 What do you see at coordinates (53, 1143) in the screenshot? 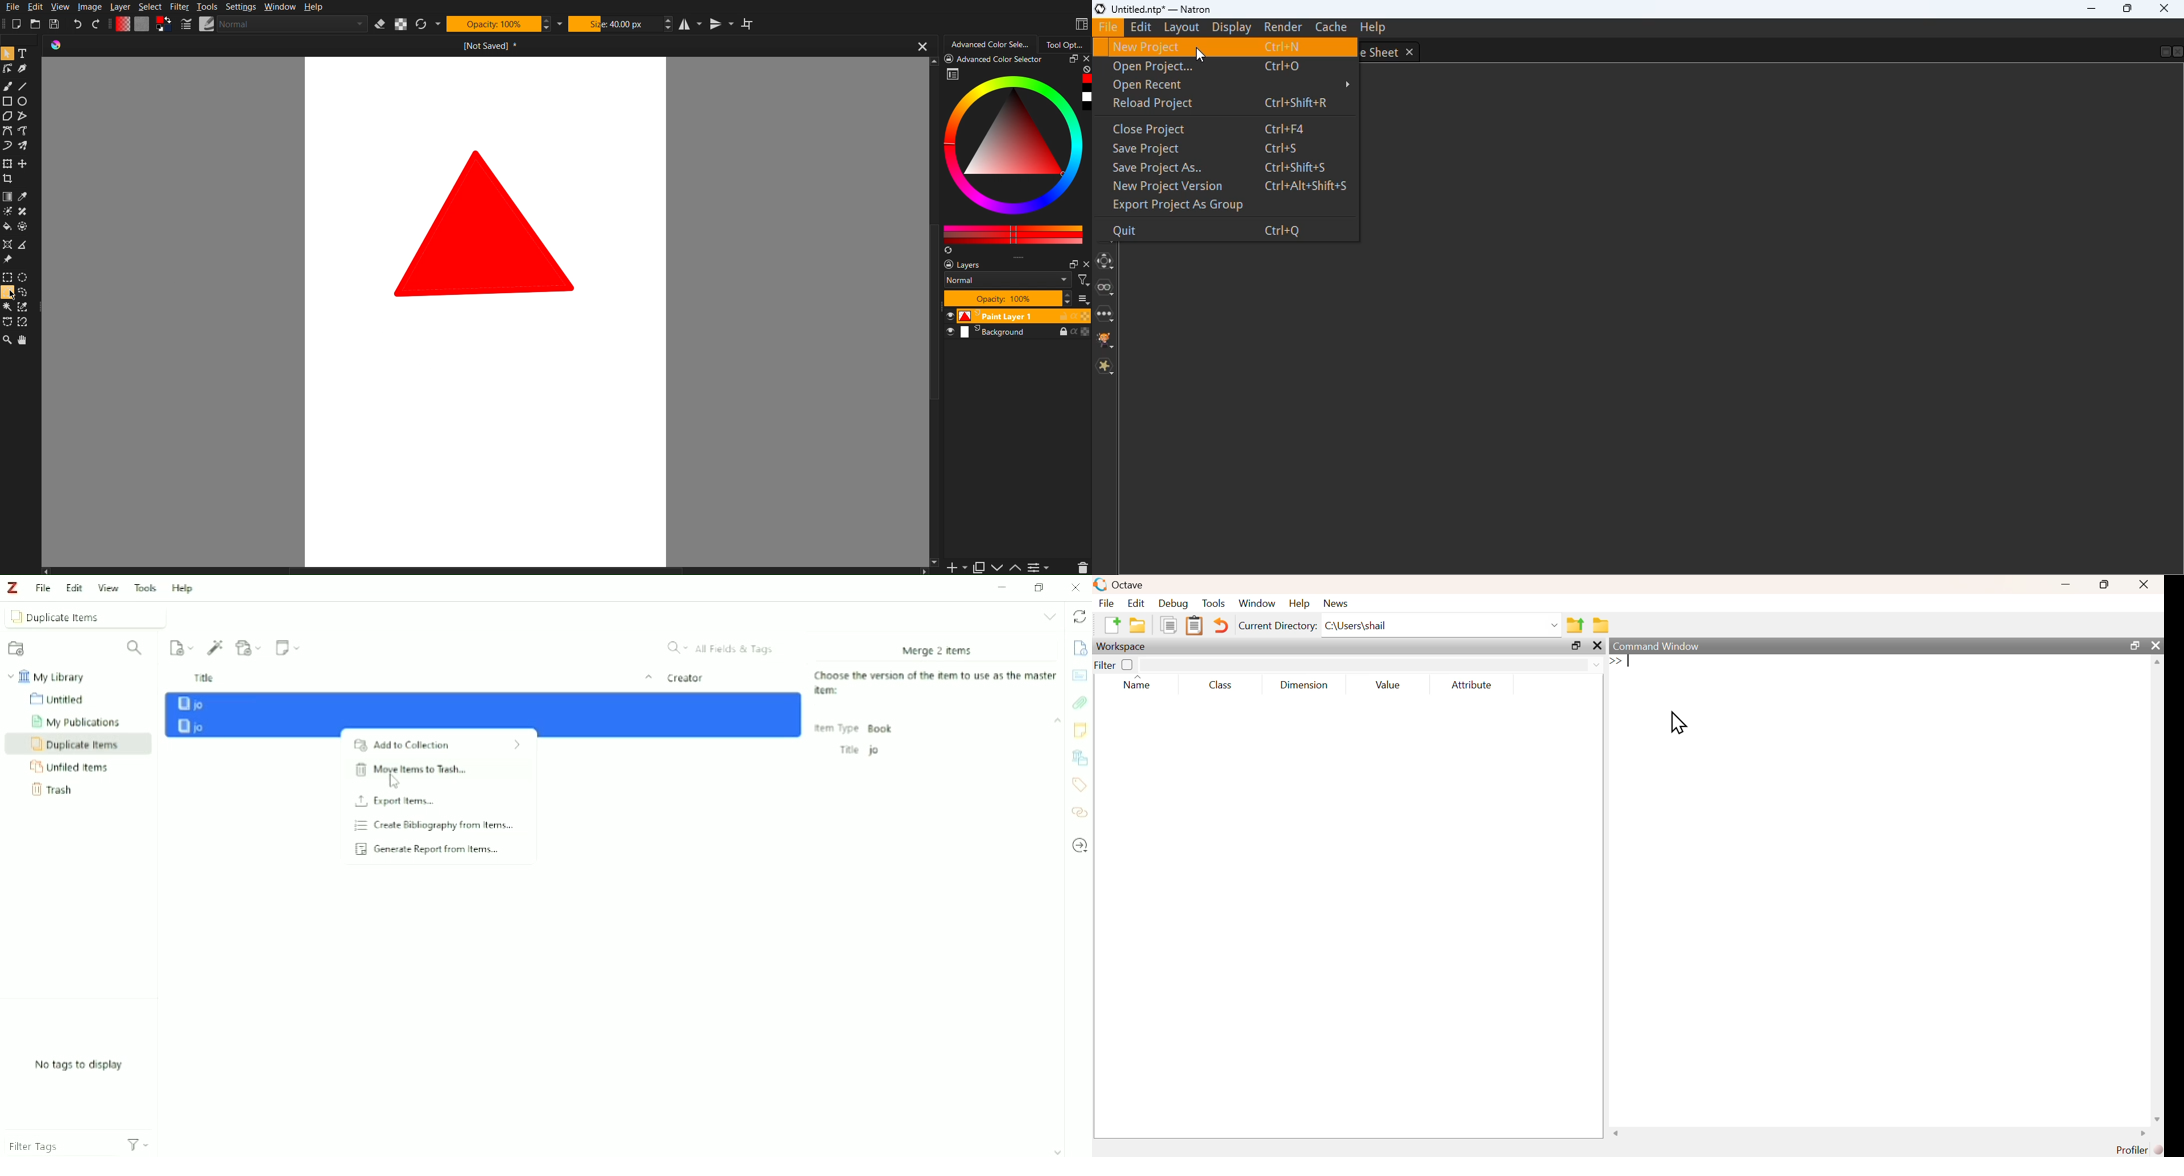
I see `Filter Tags` at bounding box center [53, 1143].